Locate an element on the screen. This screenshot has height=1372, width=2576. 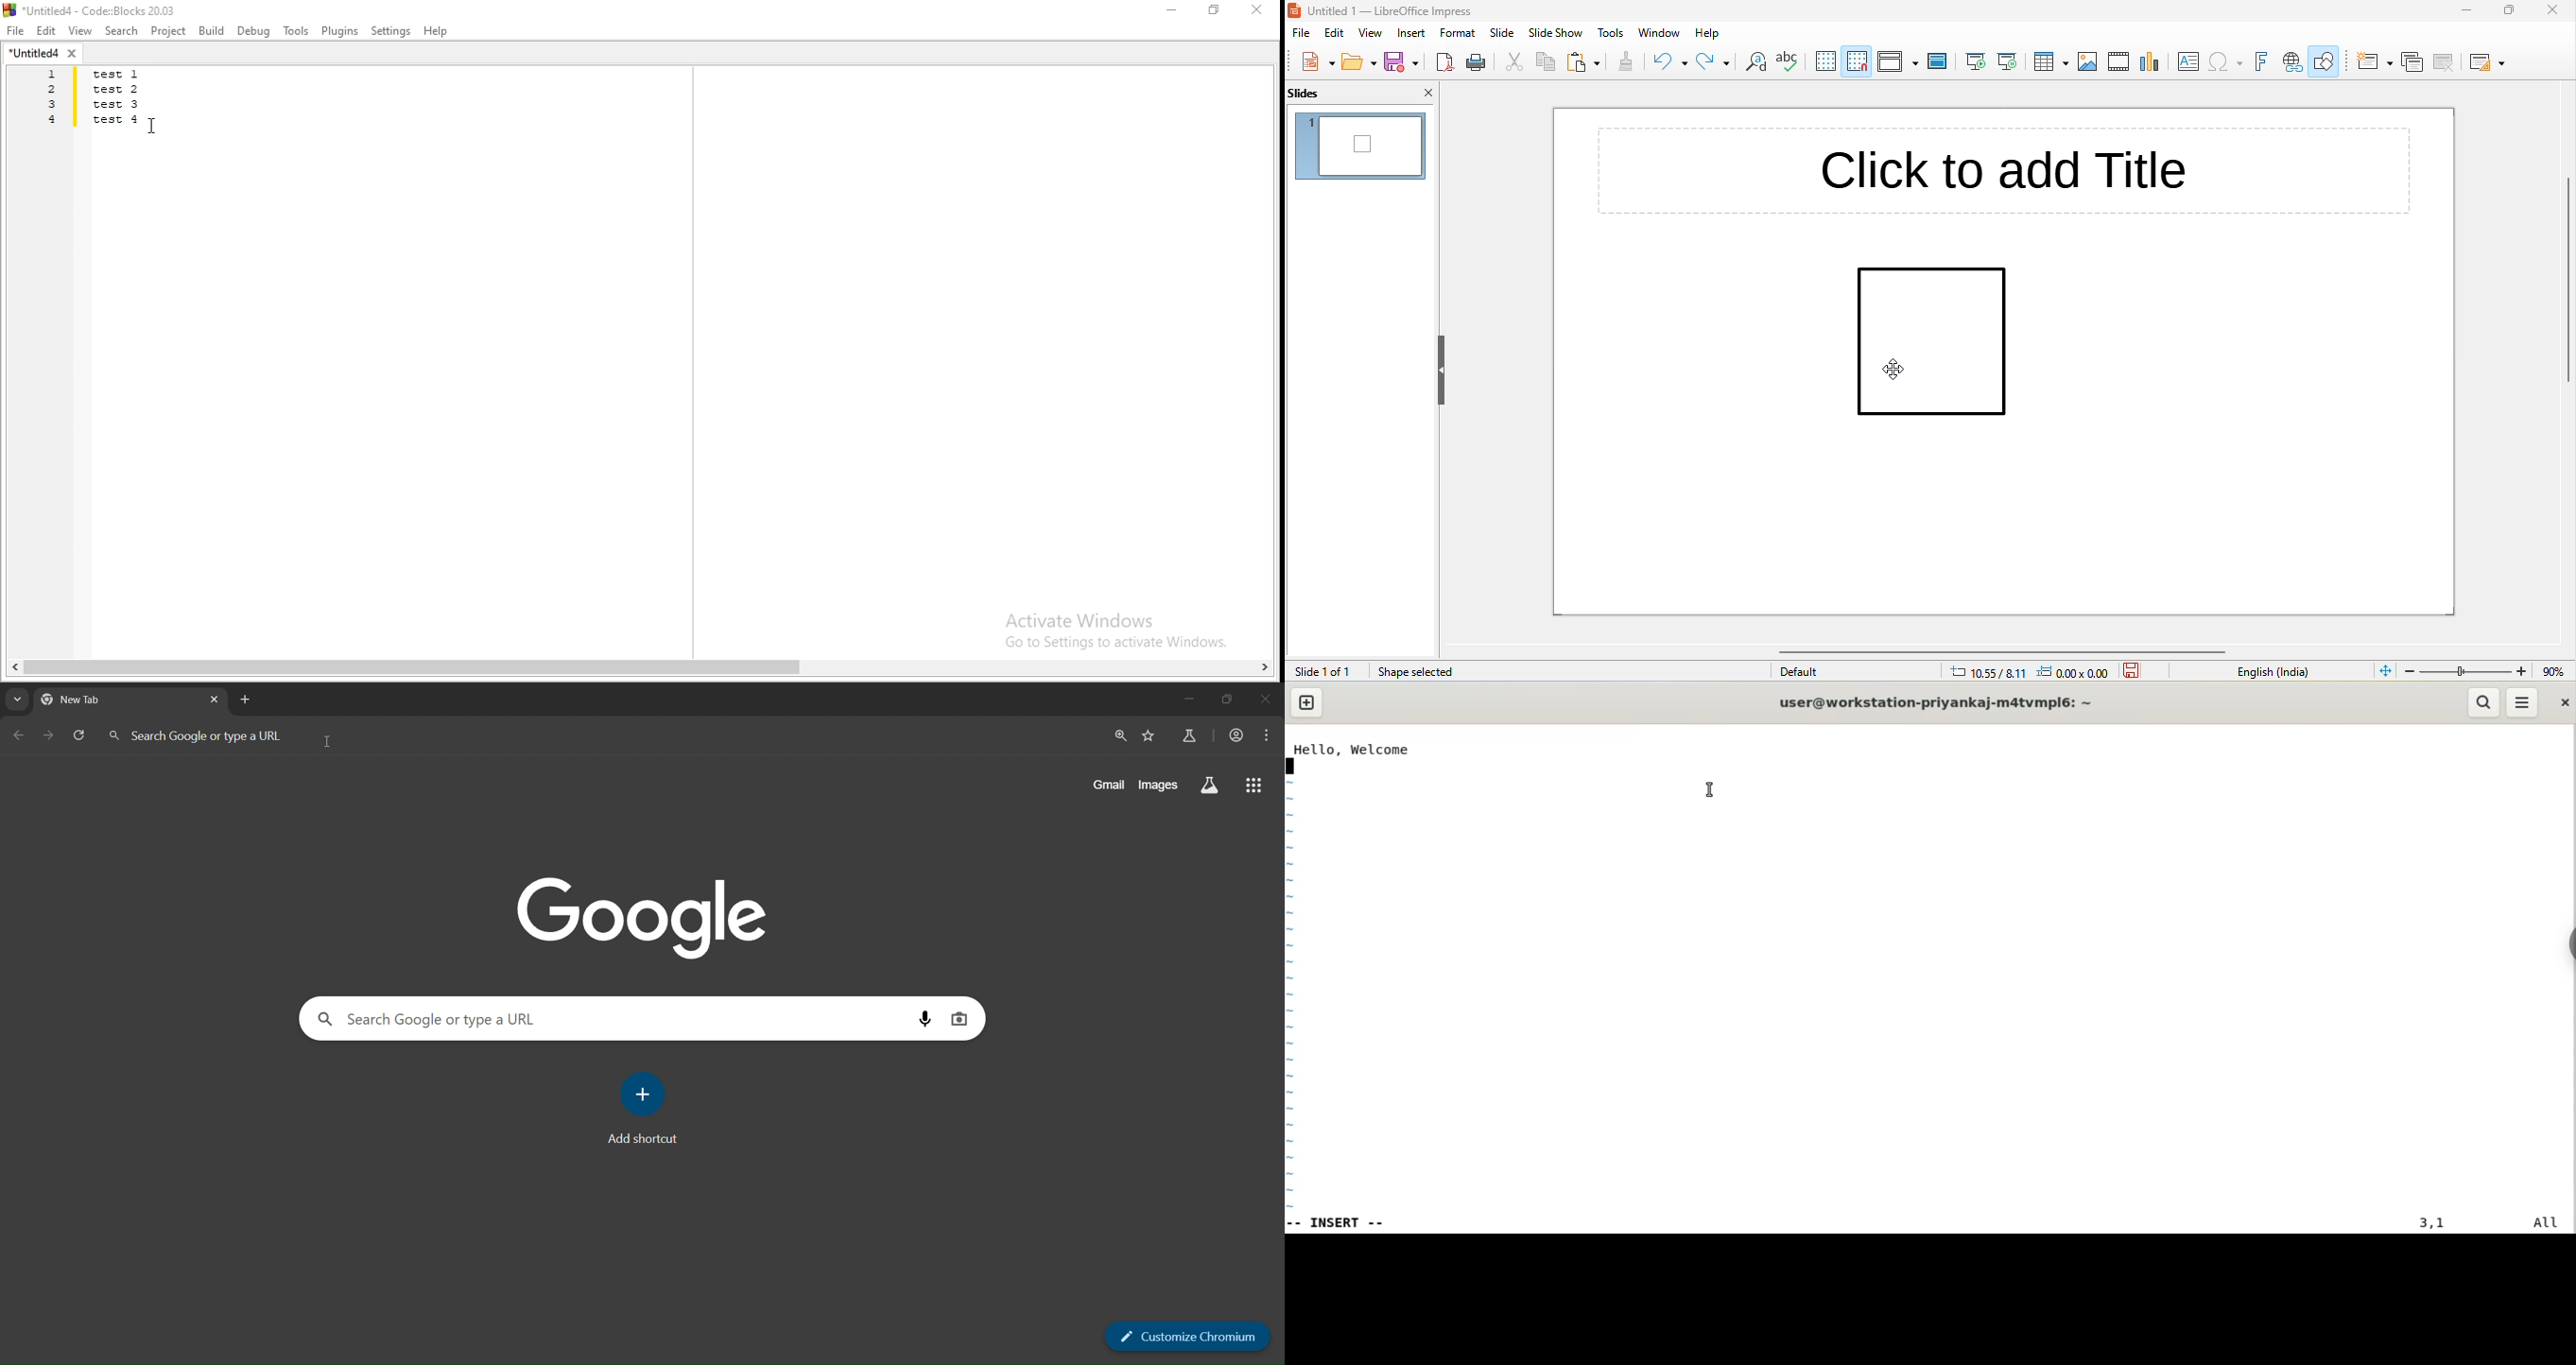
delete slide is located at coordinates (2444, 61).